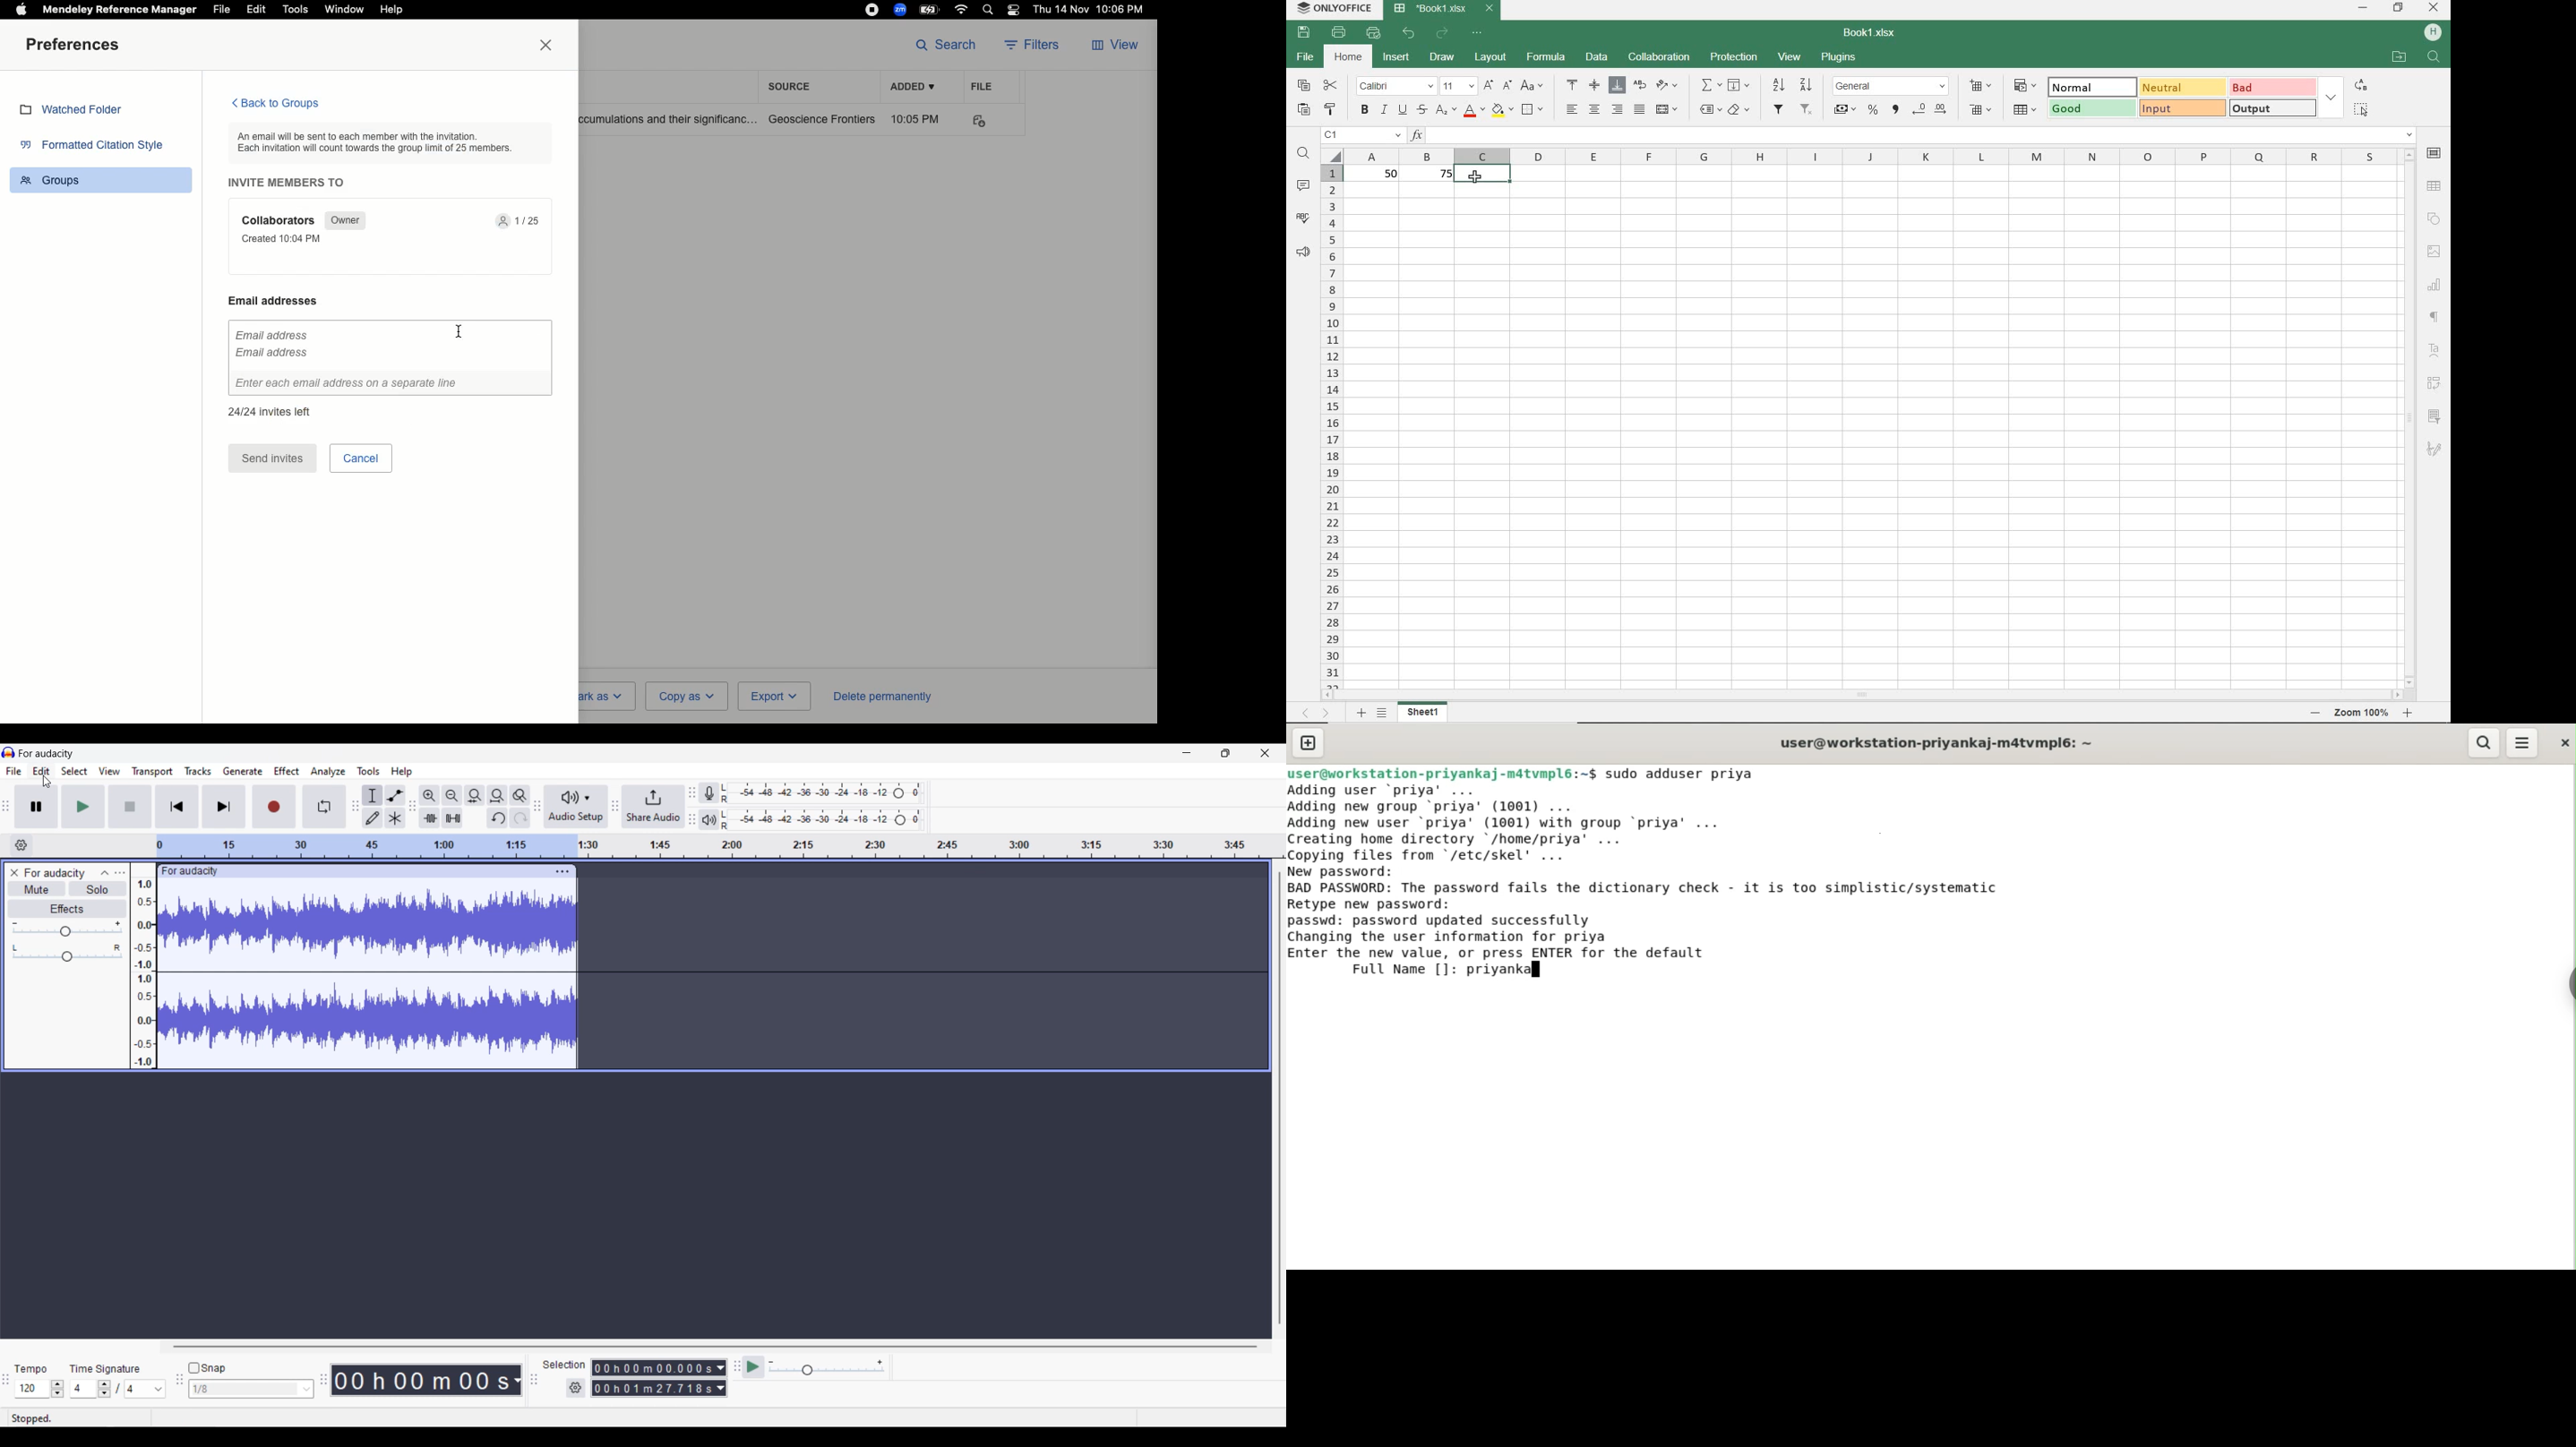  Describe the element at coordinates (430, 796) in the screenshot. I see `Zoom in` at that location.